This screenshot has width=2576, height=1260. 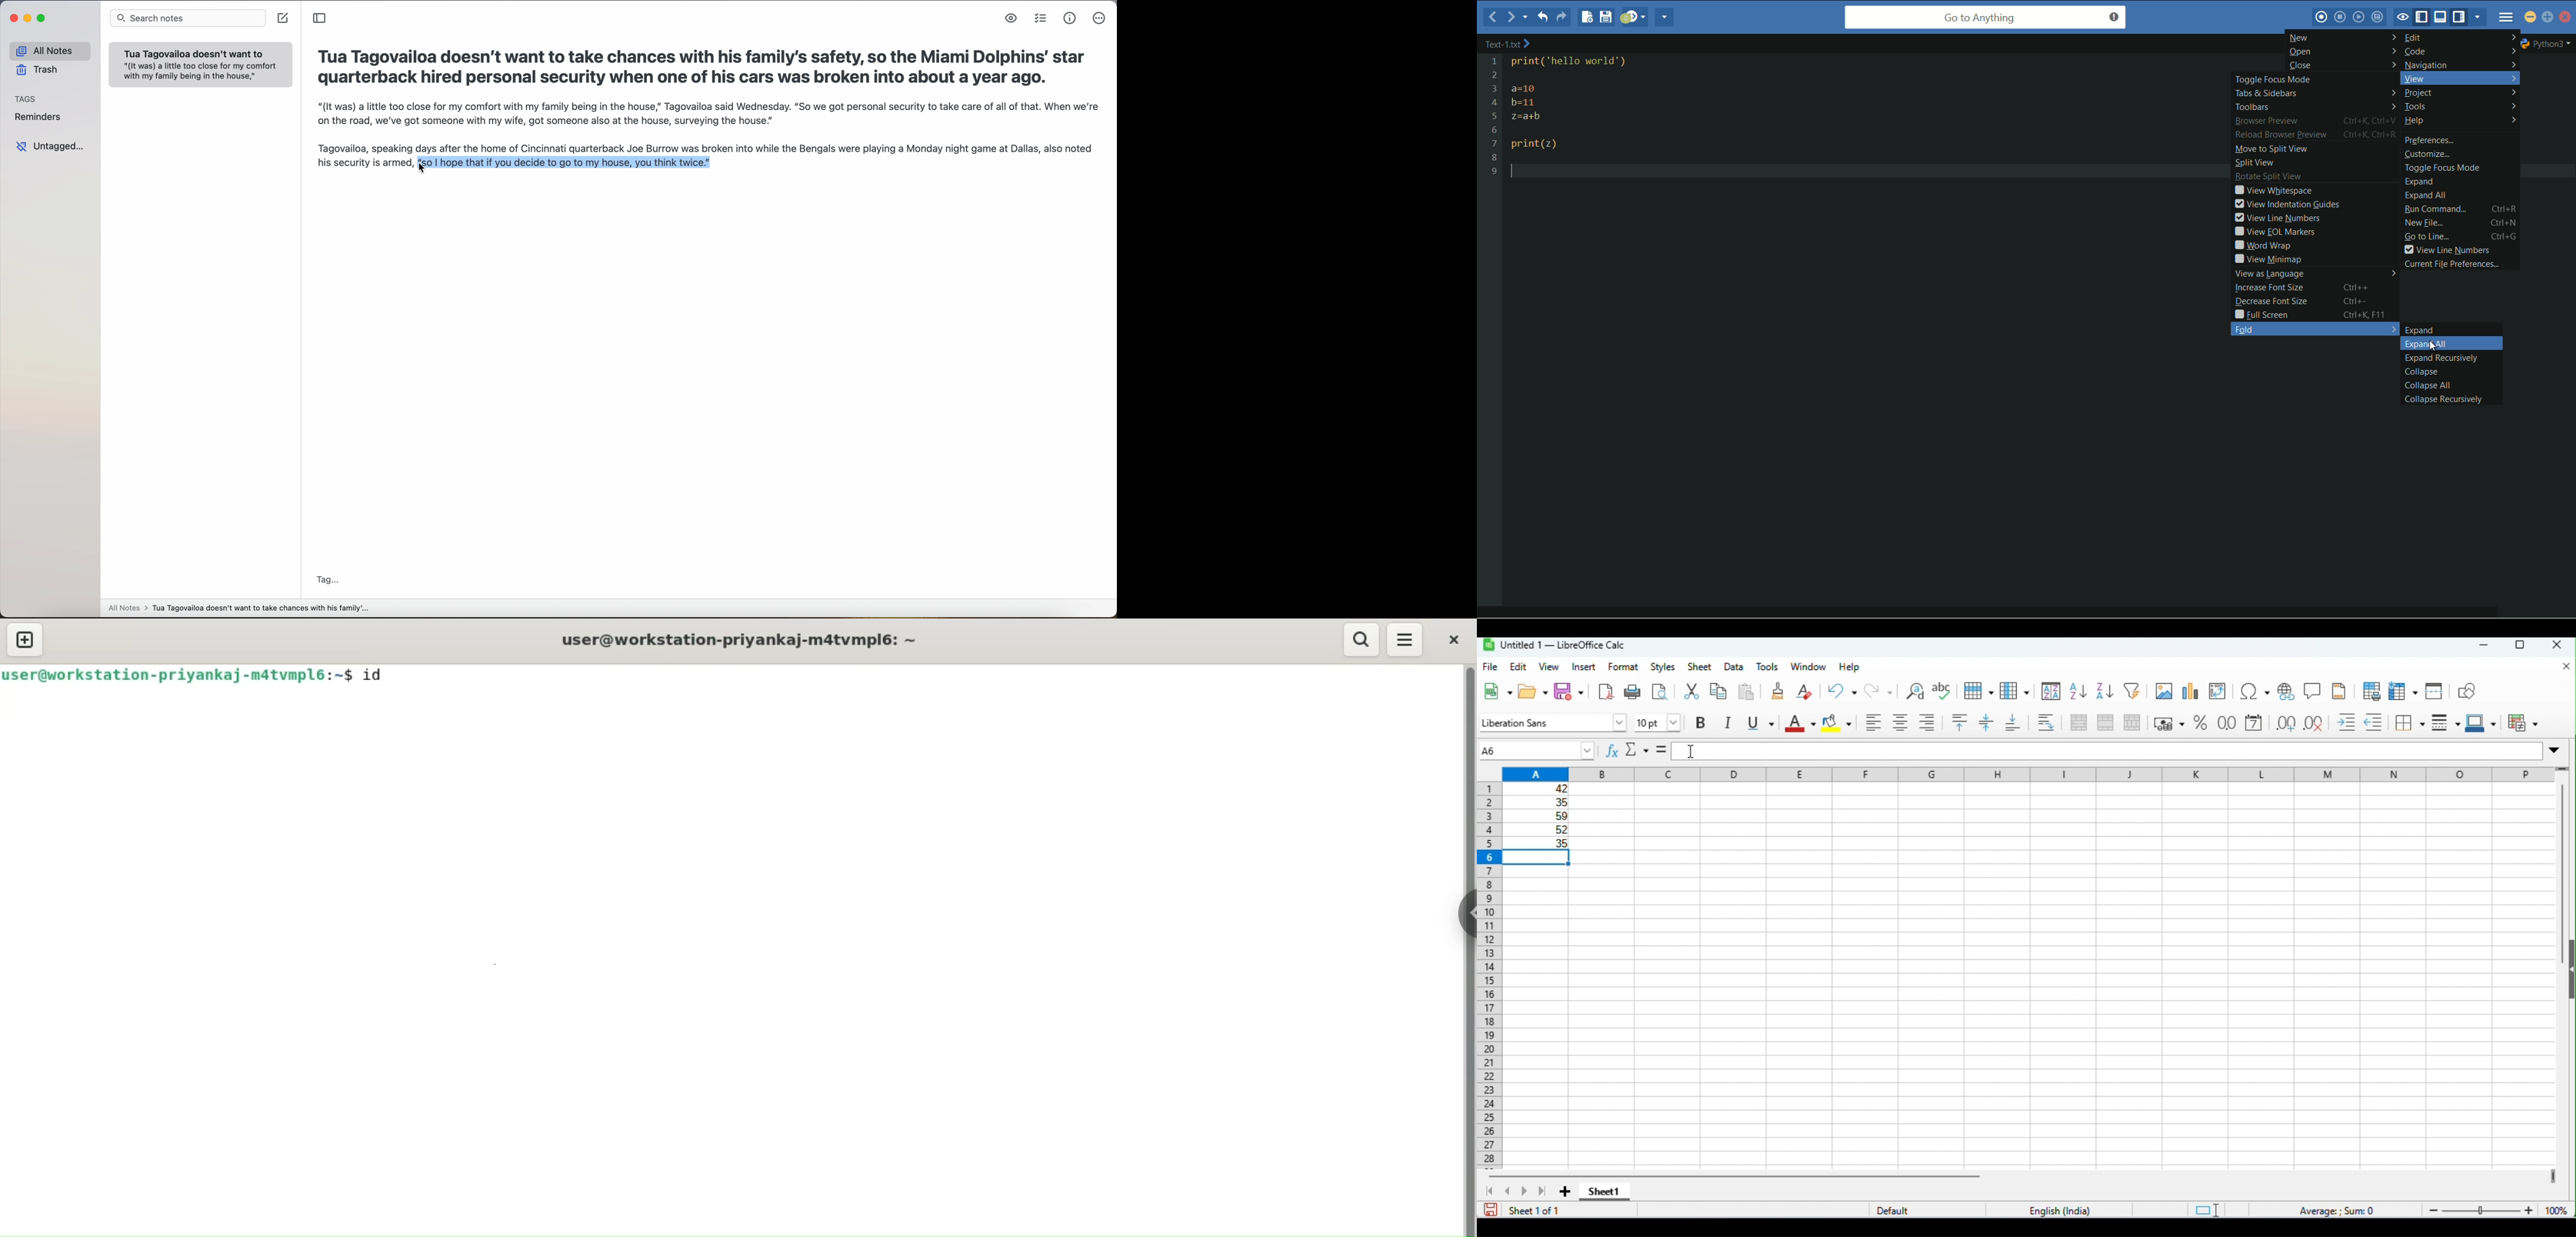 I want to click on last sheet, so click(x=1543, y=1192).